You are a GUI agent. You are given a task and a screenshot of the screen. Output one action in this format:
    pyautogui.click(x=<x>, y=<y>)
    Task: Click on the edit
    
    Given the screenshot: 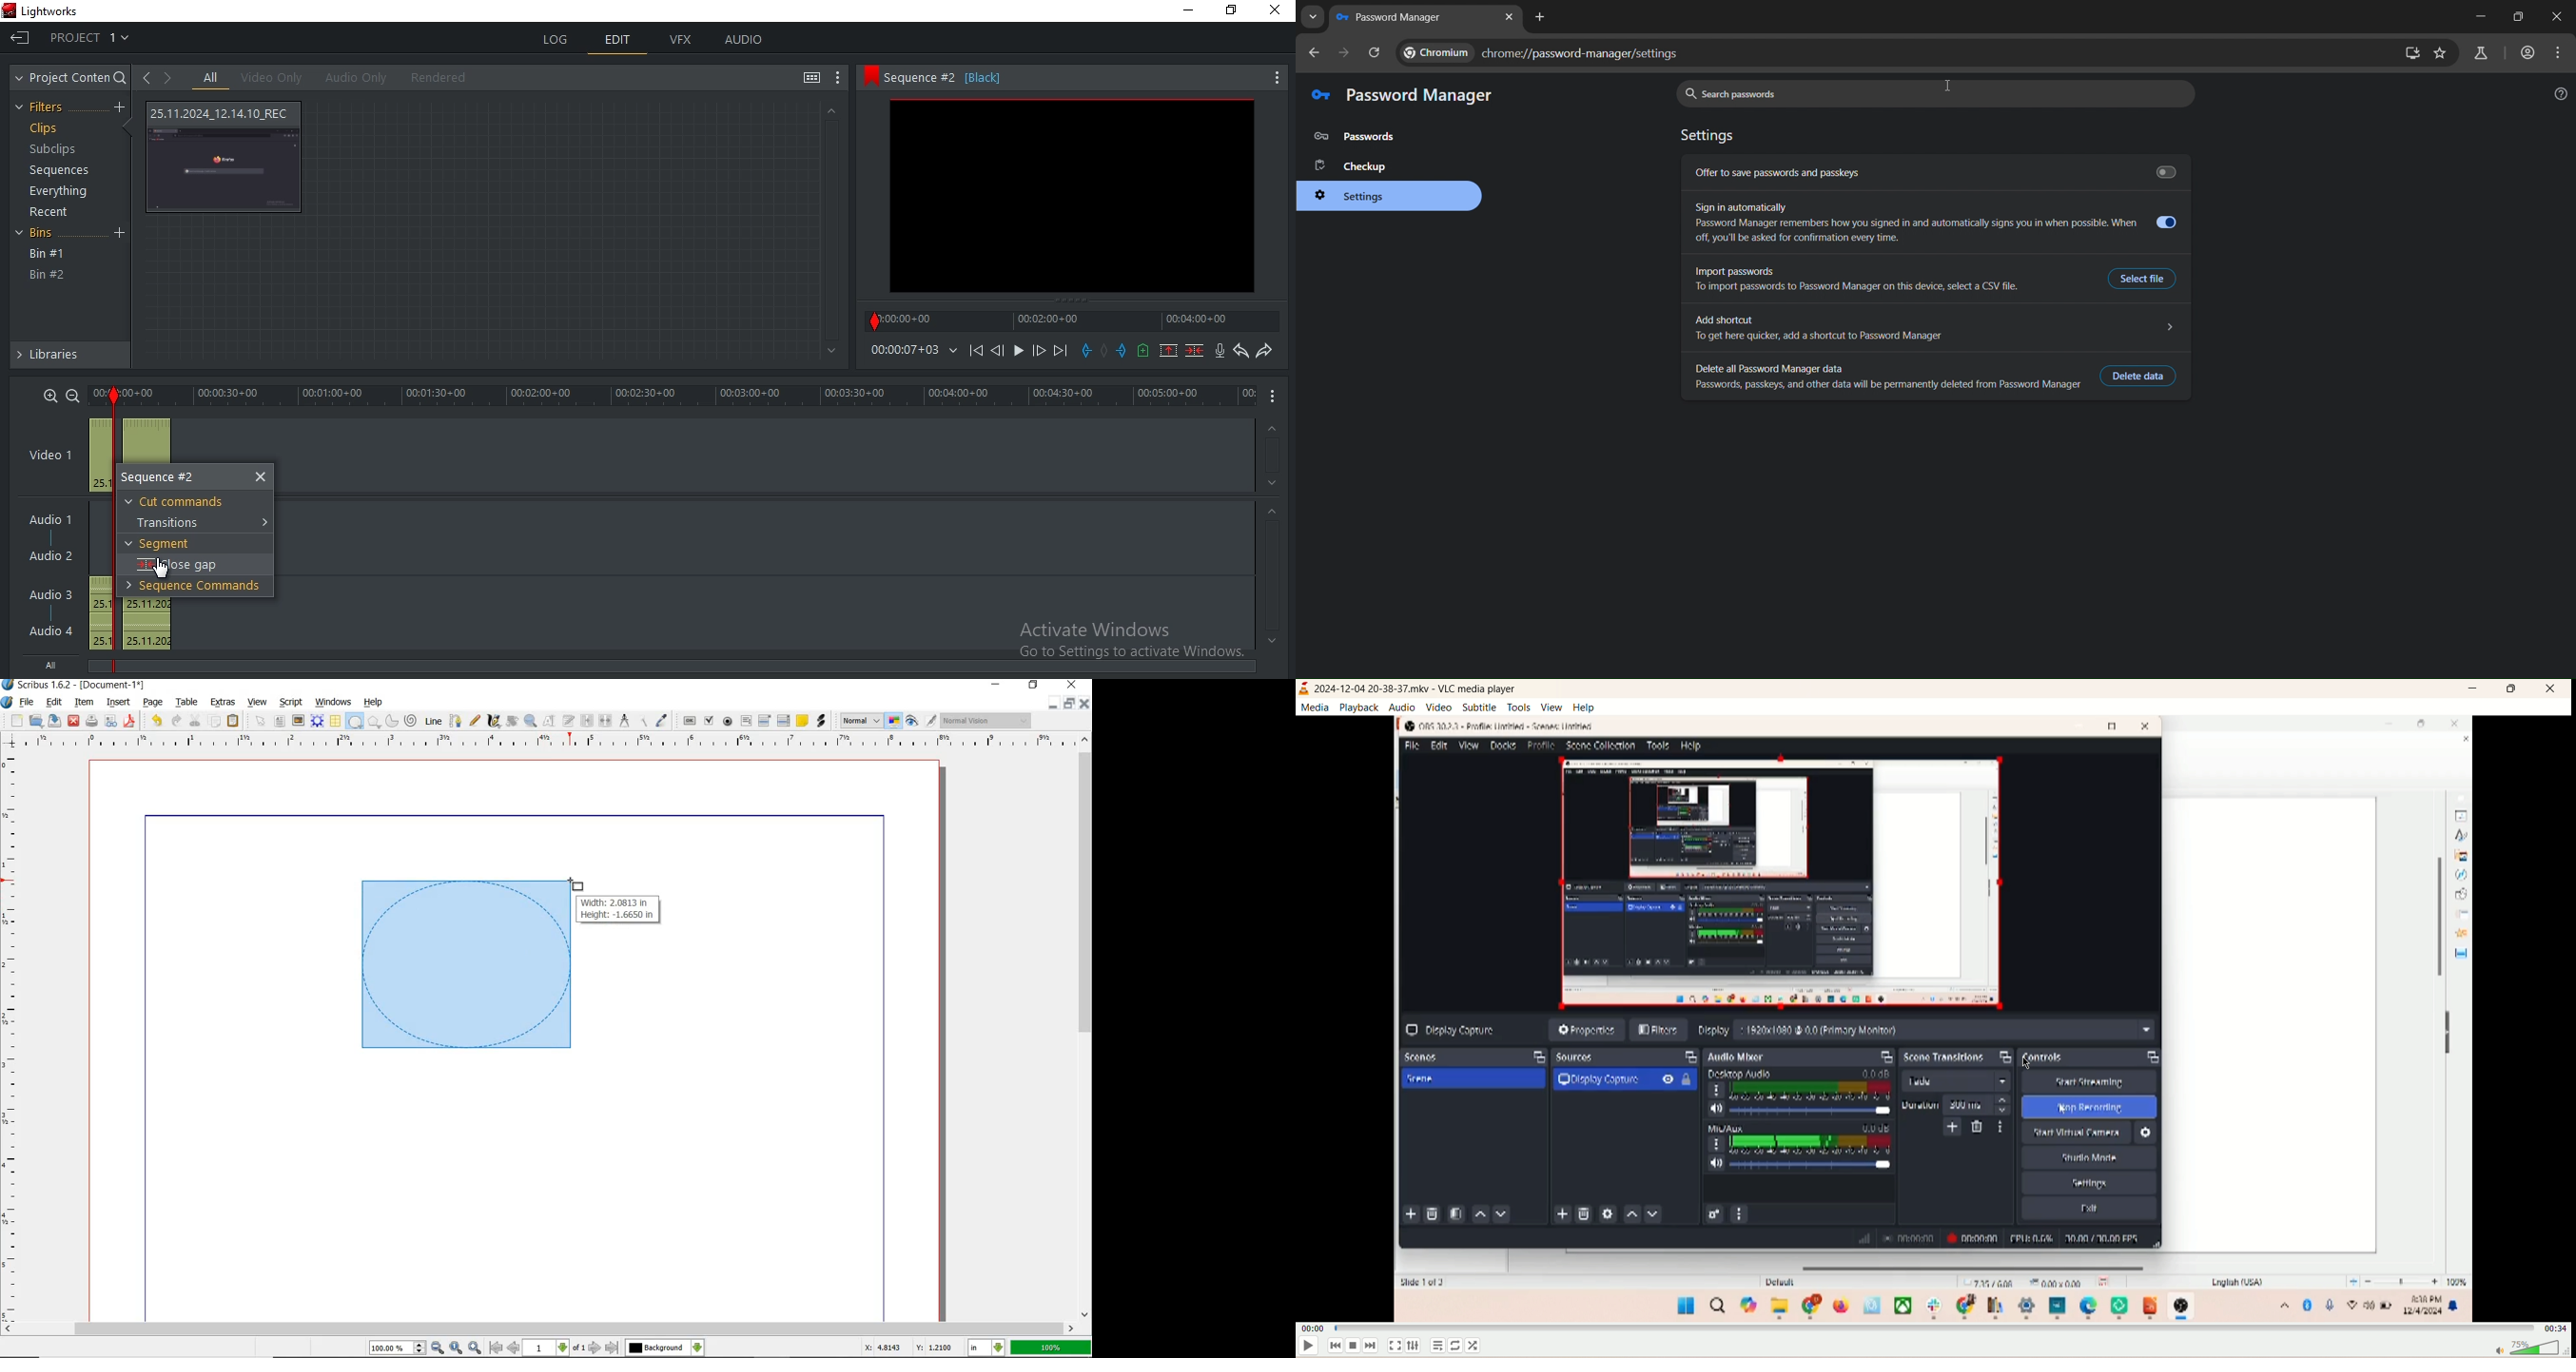 What is the action you would take?
    pyautogui.click(x=617, y=41)
    